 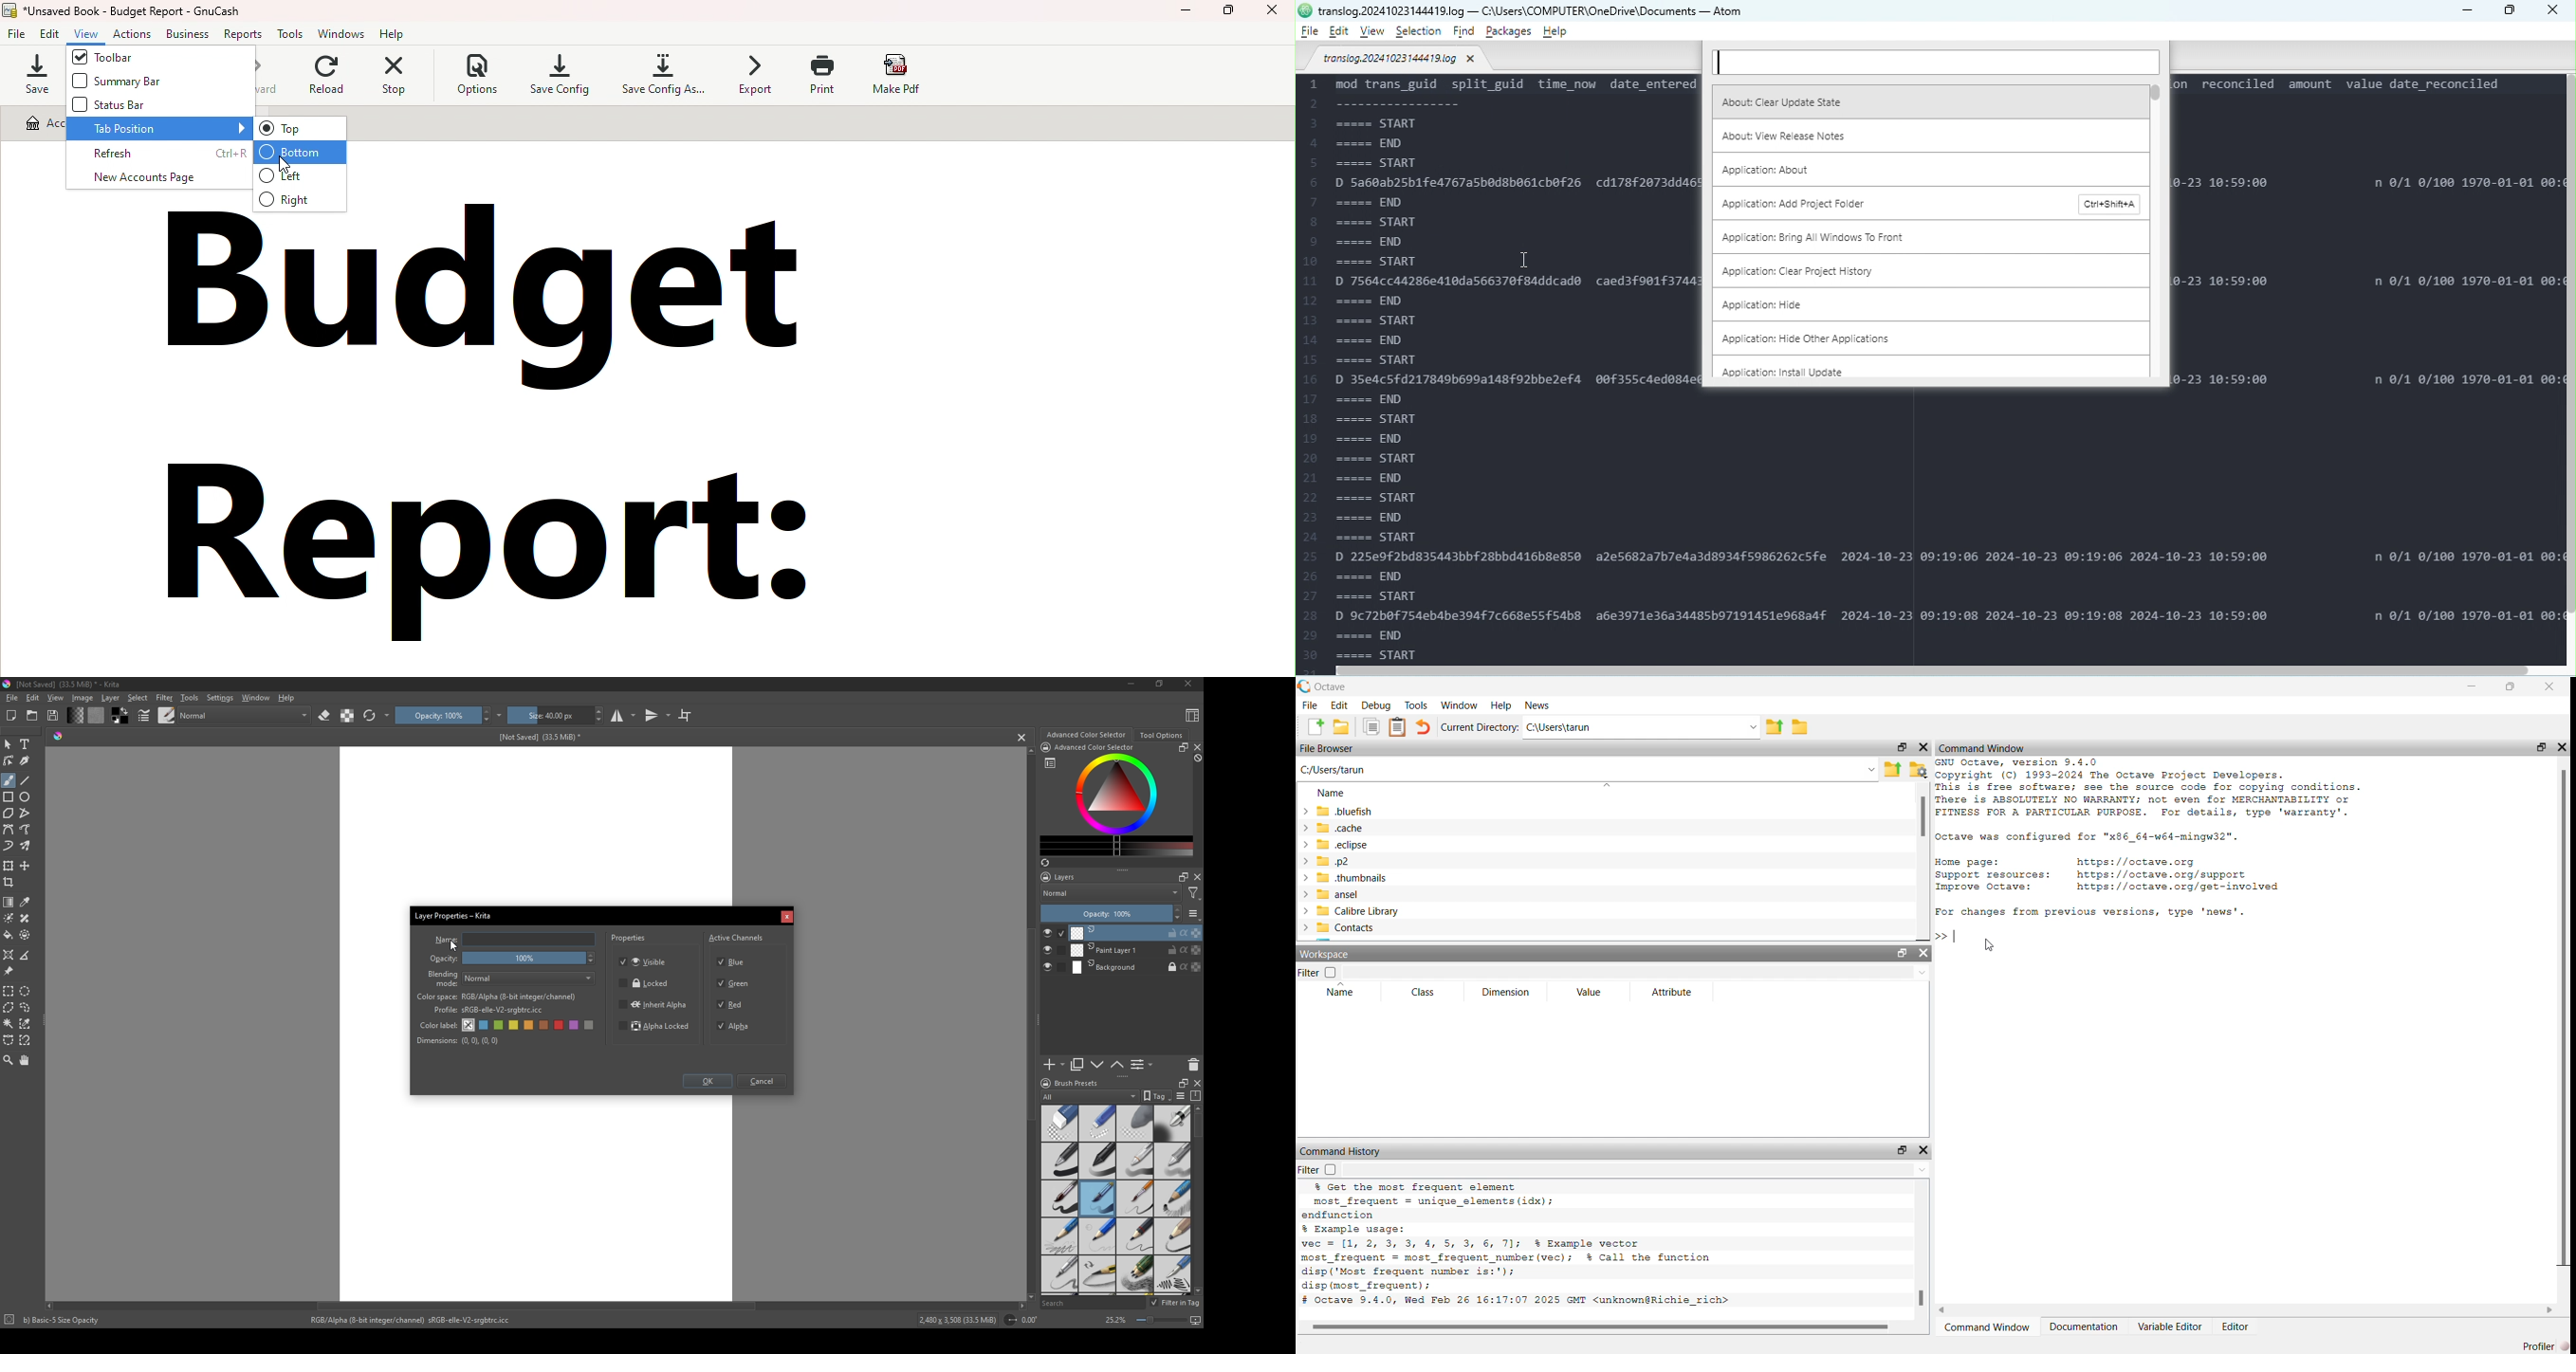 What do you see at coordinates (1045, 1083) in the screenshot?
I see `logo` at bounding box center [1045, 1083].